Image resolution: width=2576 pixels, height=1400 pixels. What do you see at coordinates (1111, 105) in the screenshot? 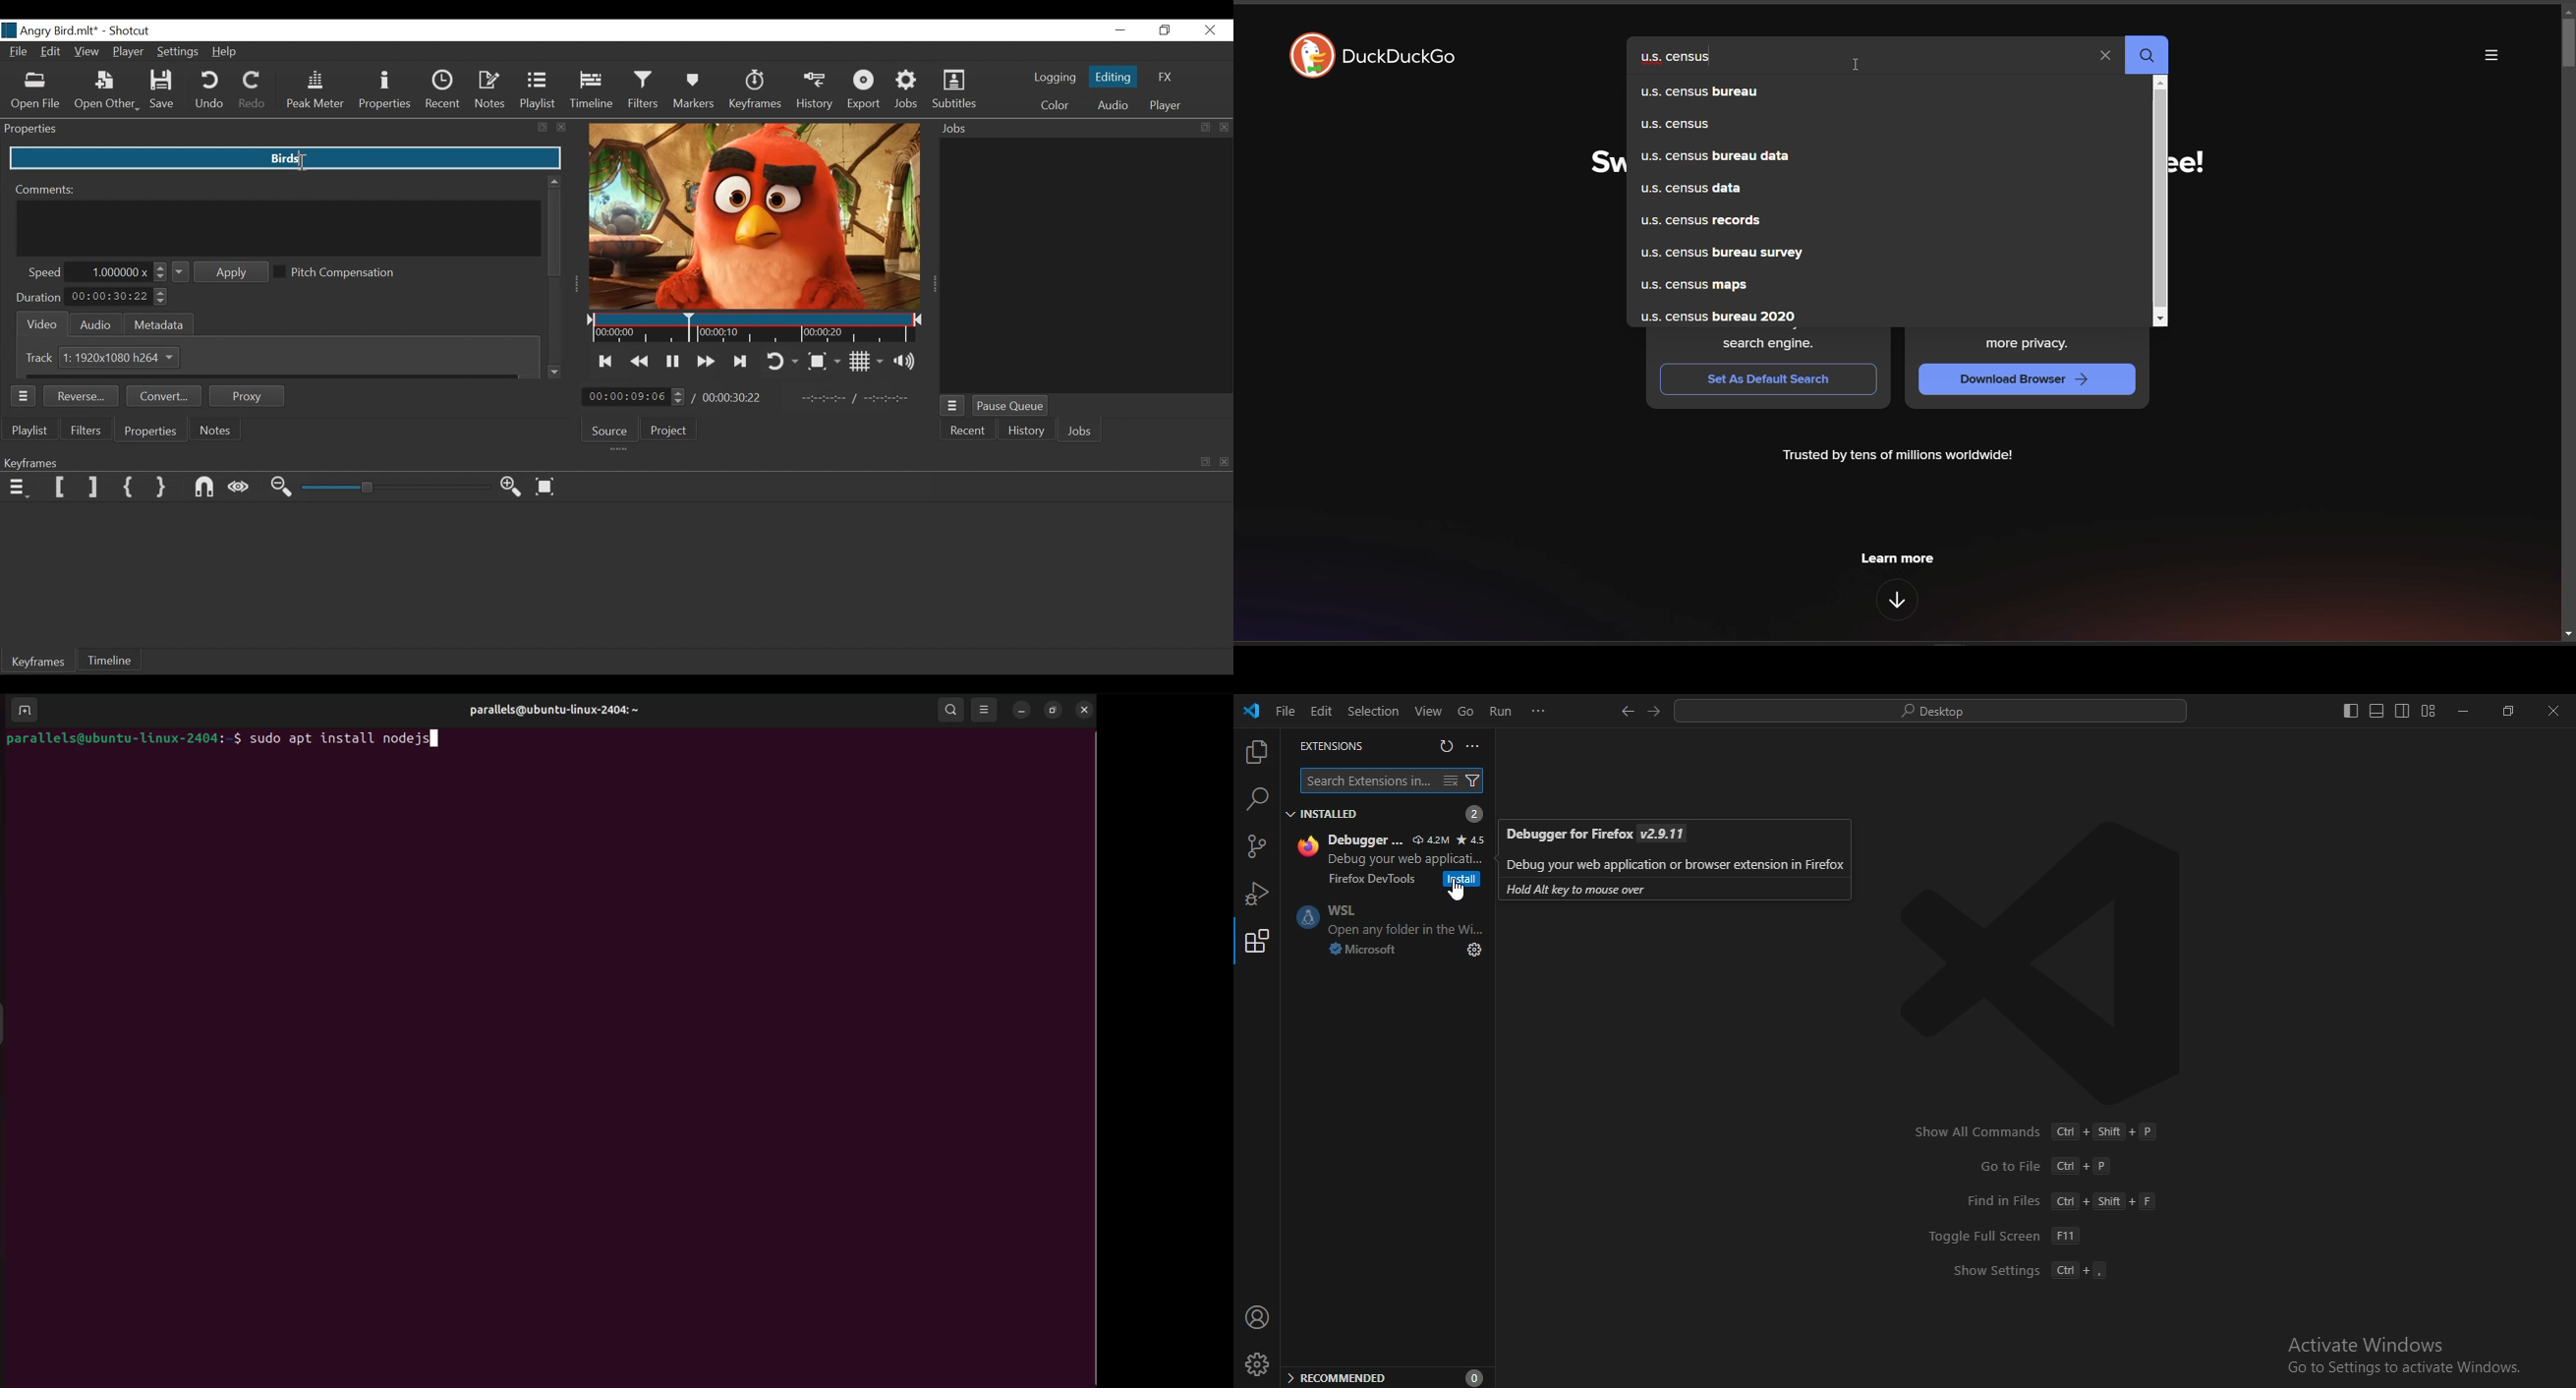
I see `Audio` at bounding box center [1111, 105].